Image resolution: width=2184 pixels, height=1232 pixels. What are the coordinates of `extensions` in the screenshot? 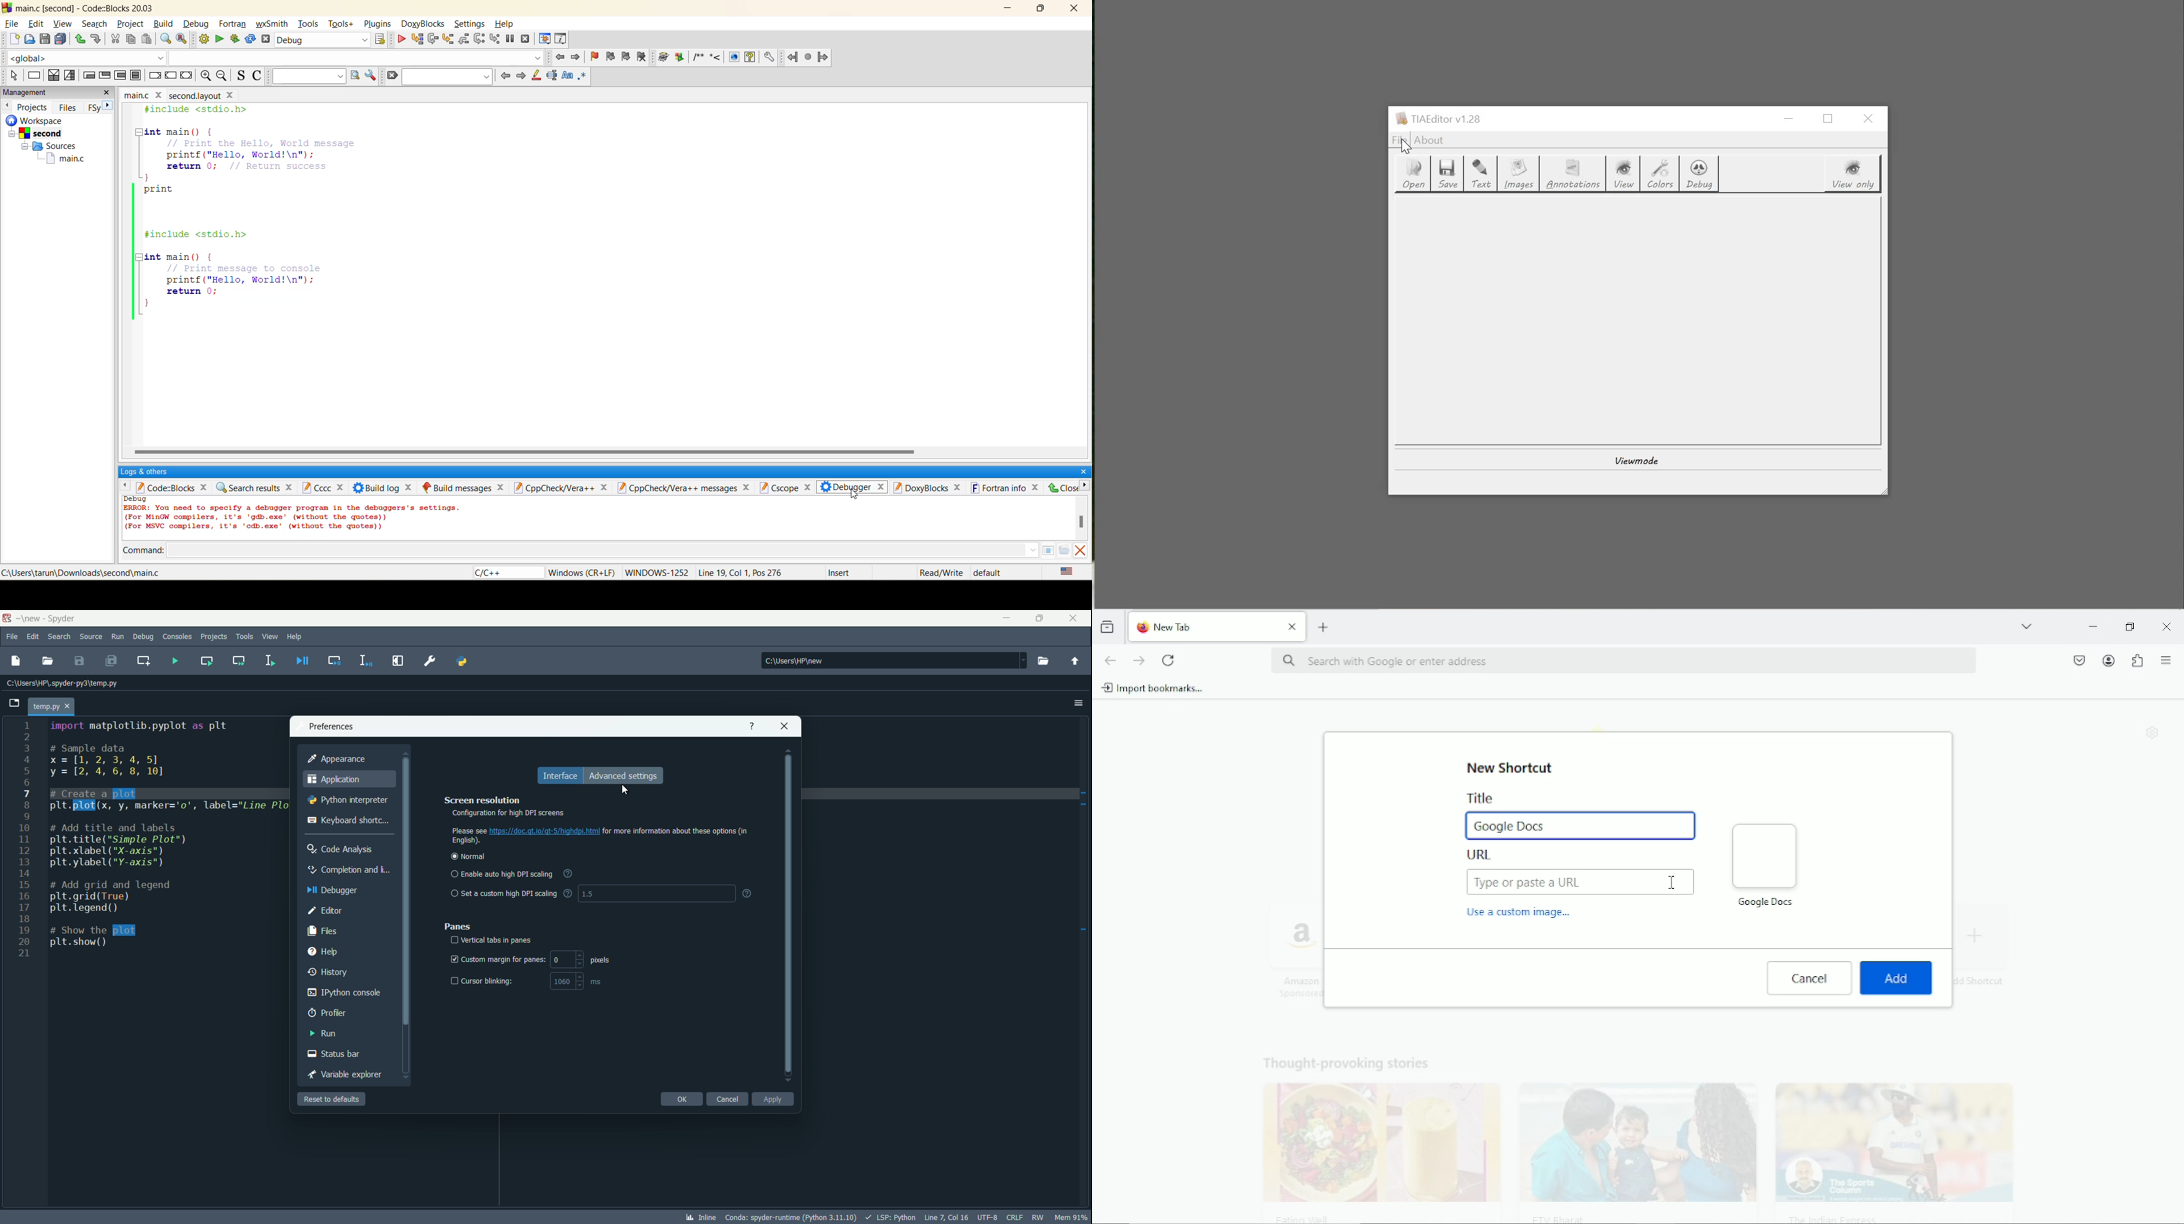 It's located at (2136, 661).